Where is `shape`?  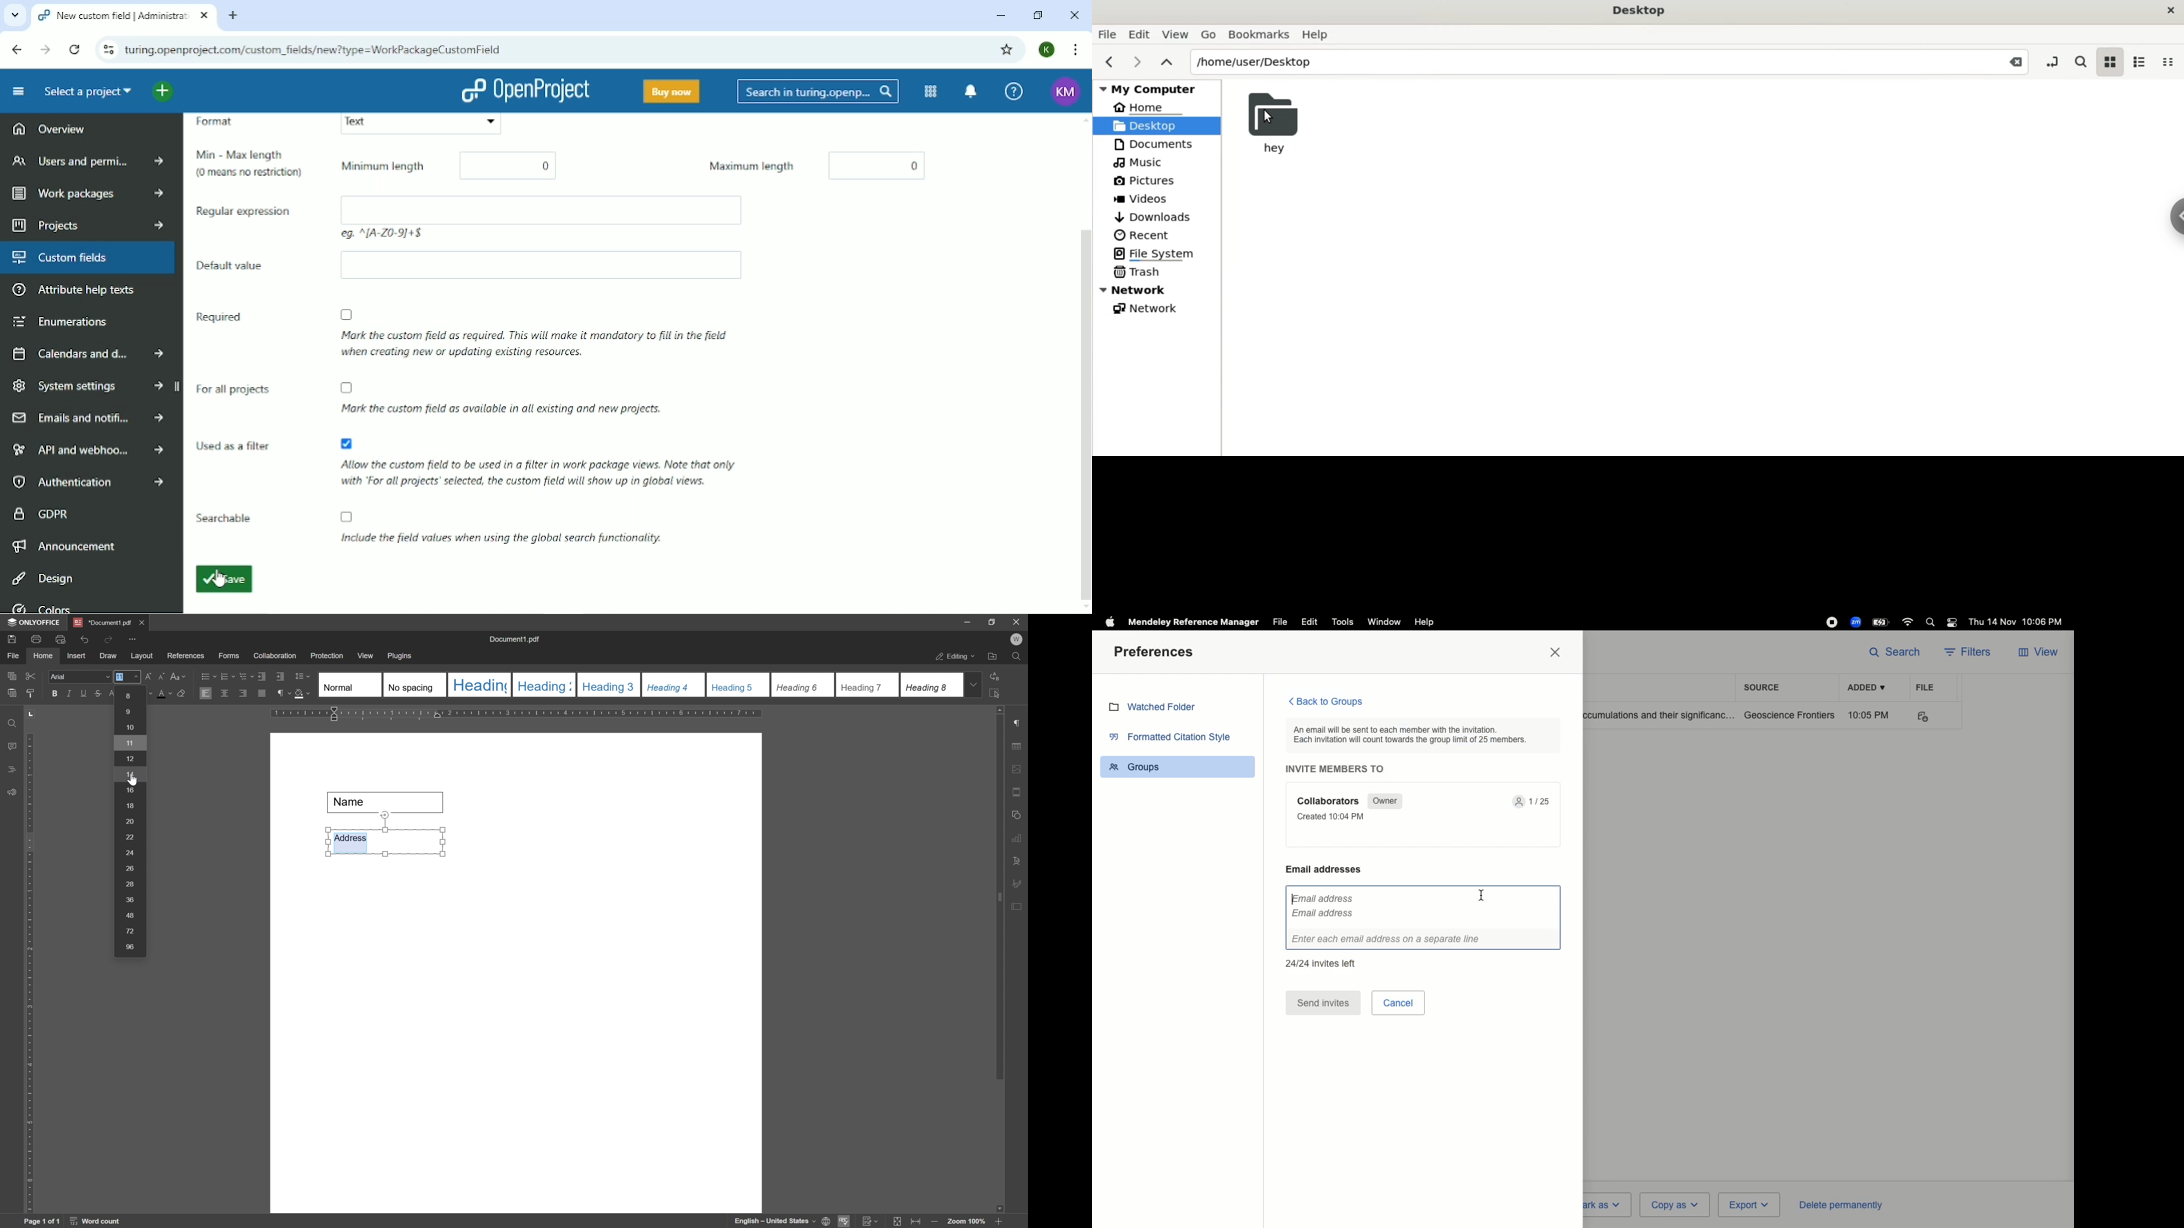 shape is located at coordinates (1019, 813).